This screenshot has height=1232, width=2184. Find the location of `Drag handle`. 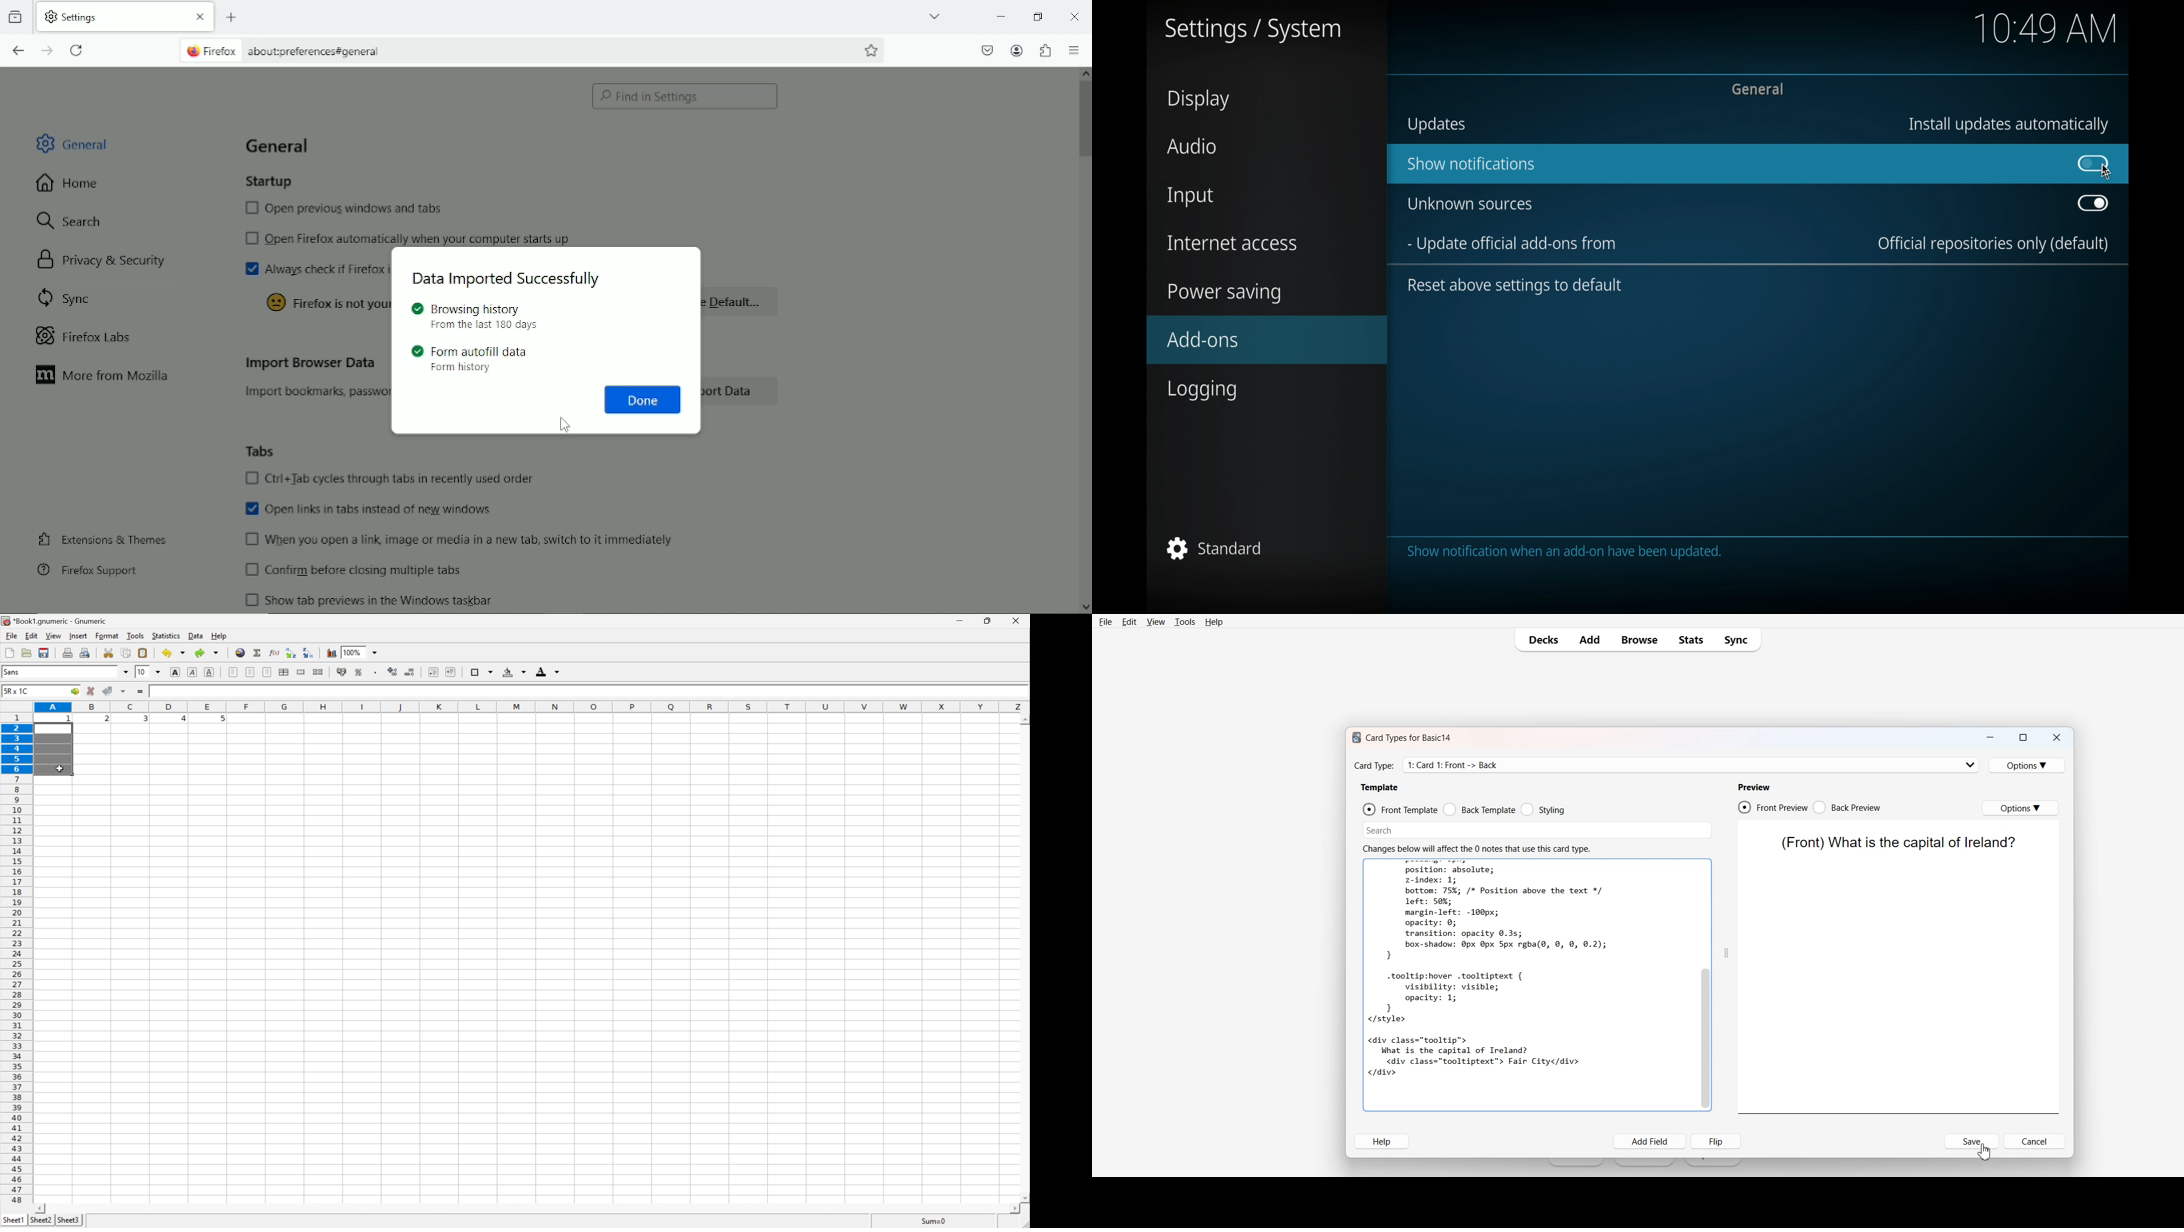

Drag handle is located at coordinates (1727, 952).